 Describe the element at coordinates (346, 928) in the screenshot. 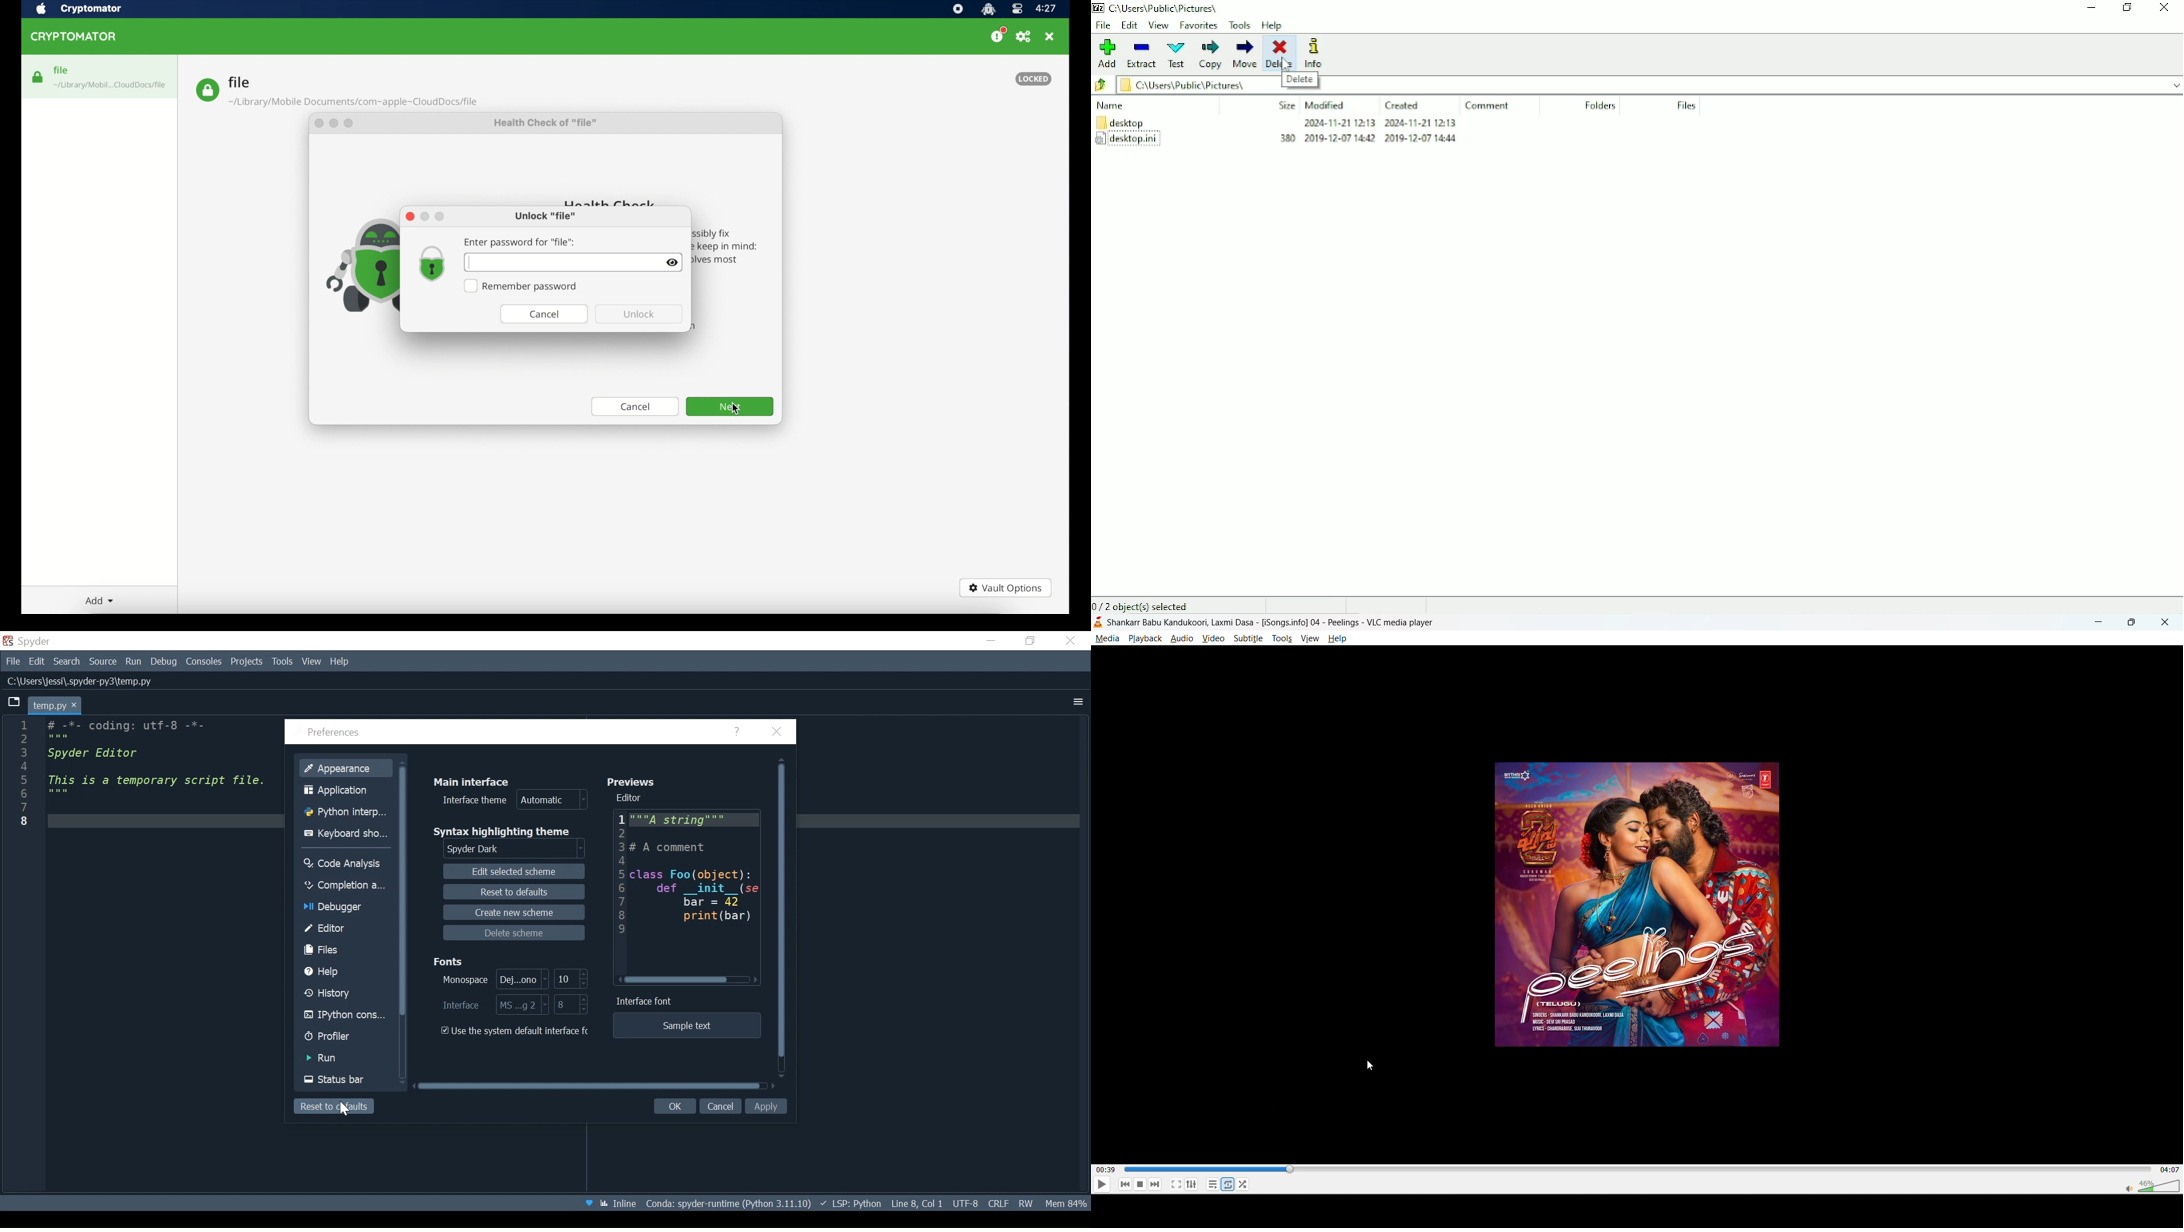

I see `Editor` at that location.